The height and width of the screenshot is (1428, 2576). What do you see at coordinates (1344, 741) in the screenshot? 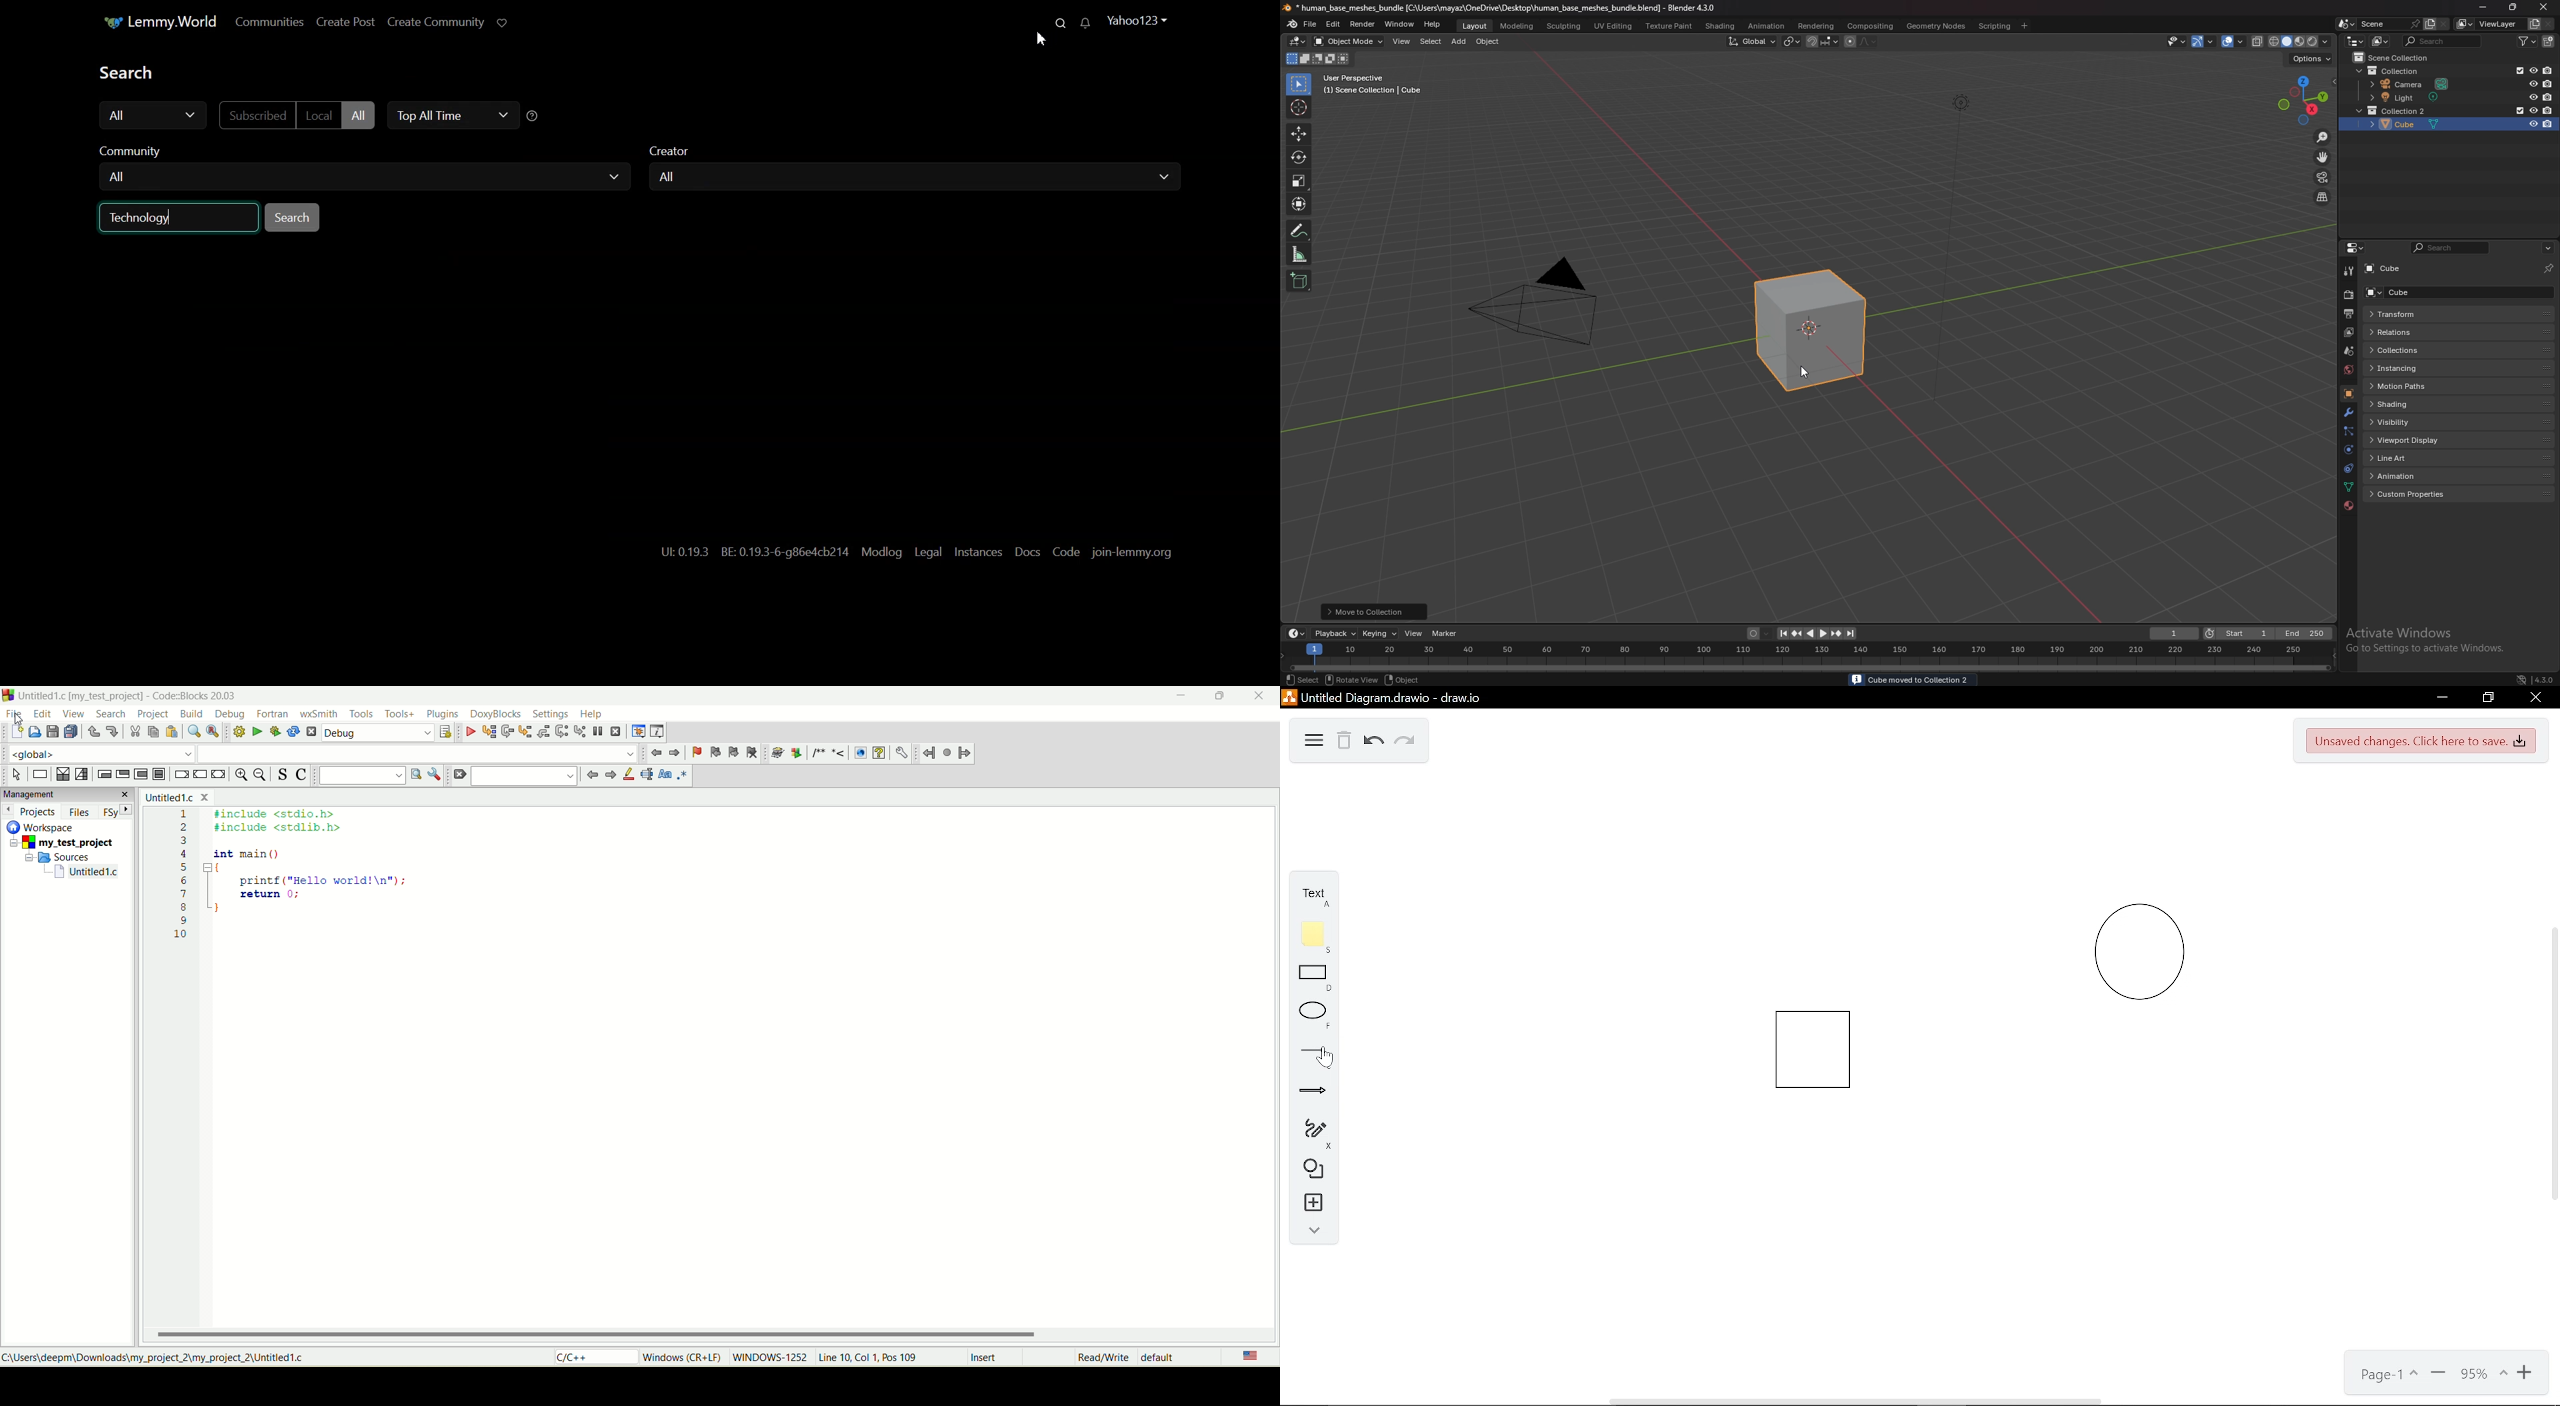
I see `Delete` at bounding box center [1344, 741].